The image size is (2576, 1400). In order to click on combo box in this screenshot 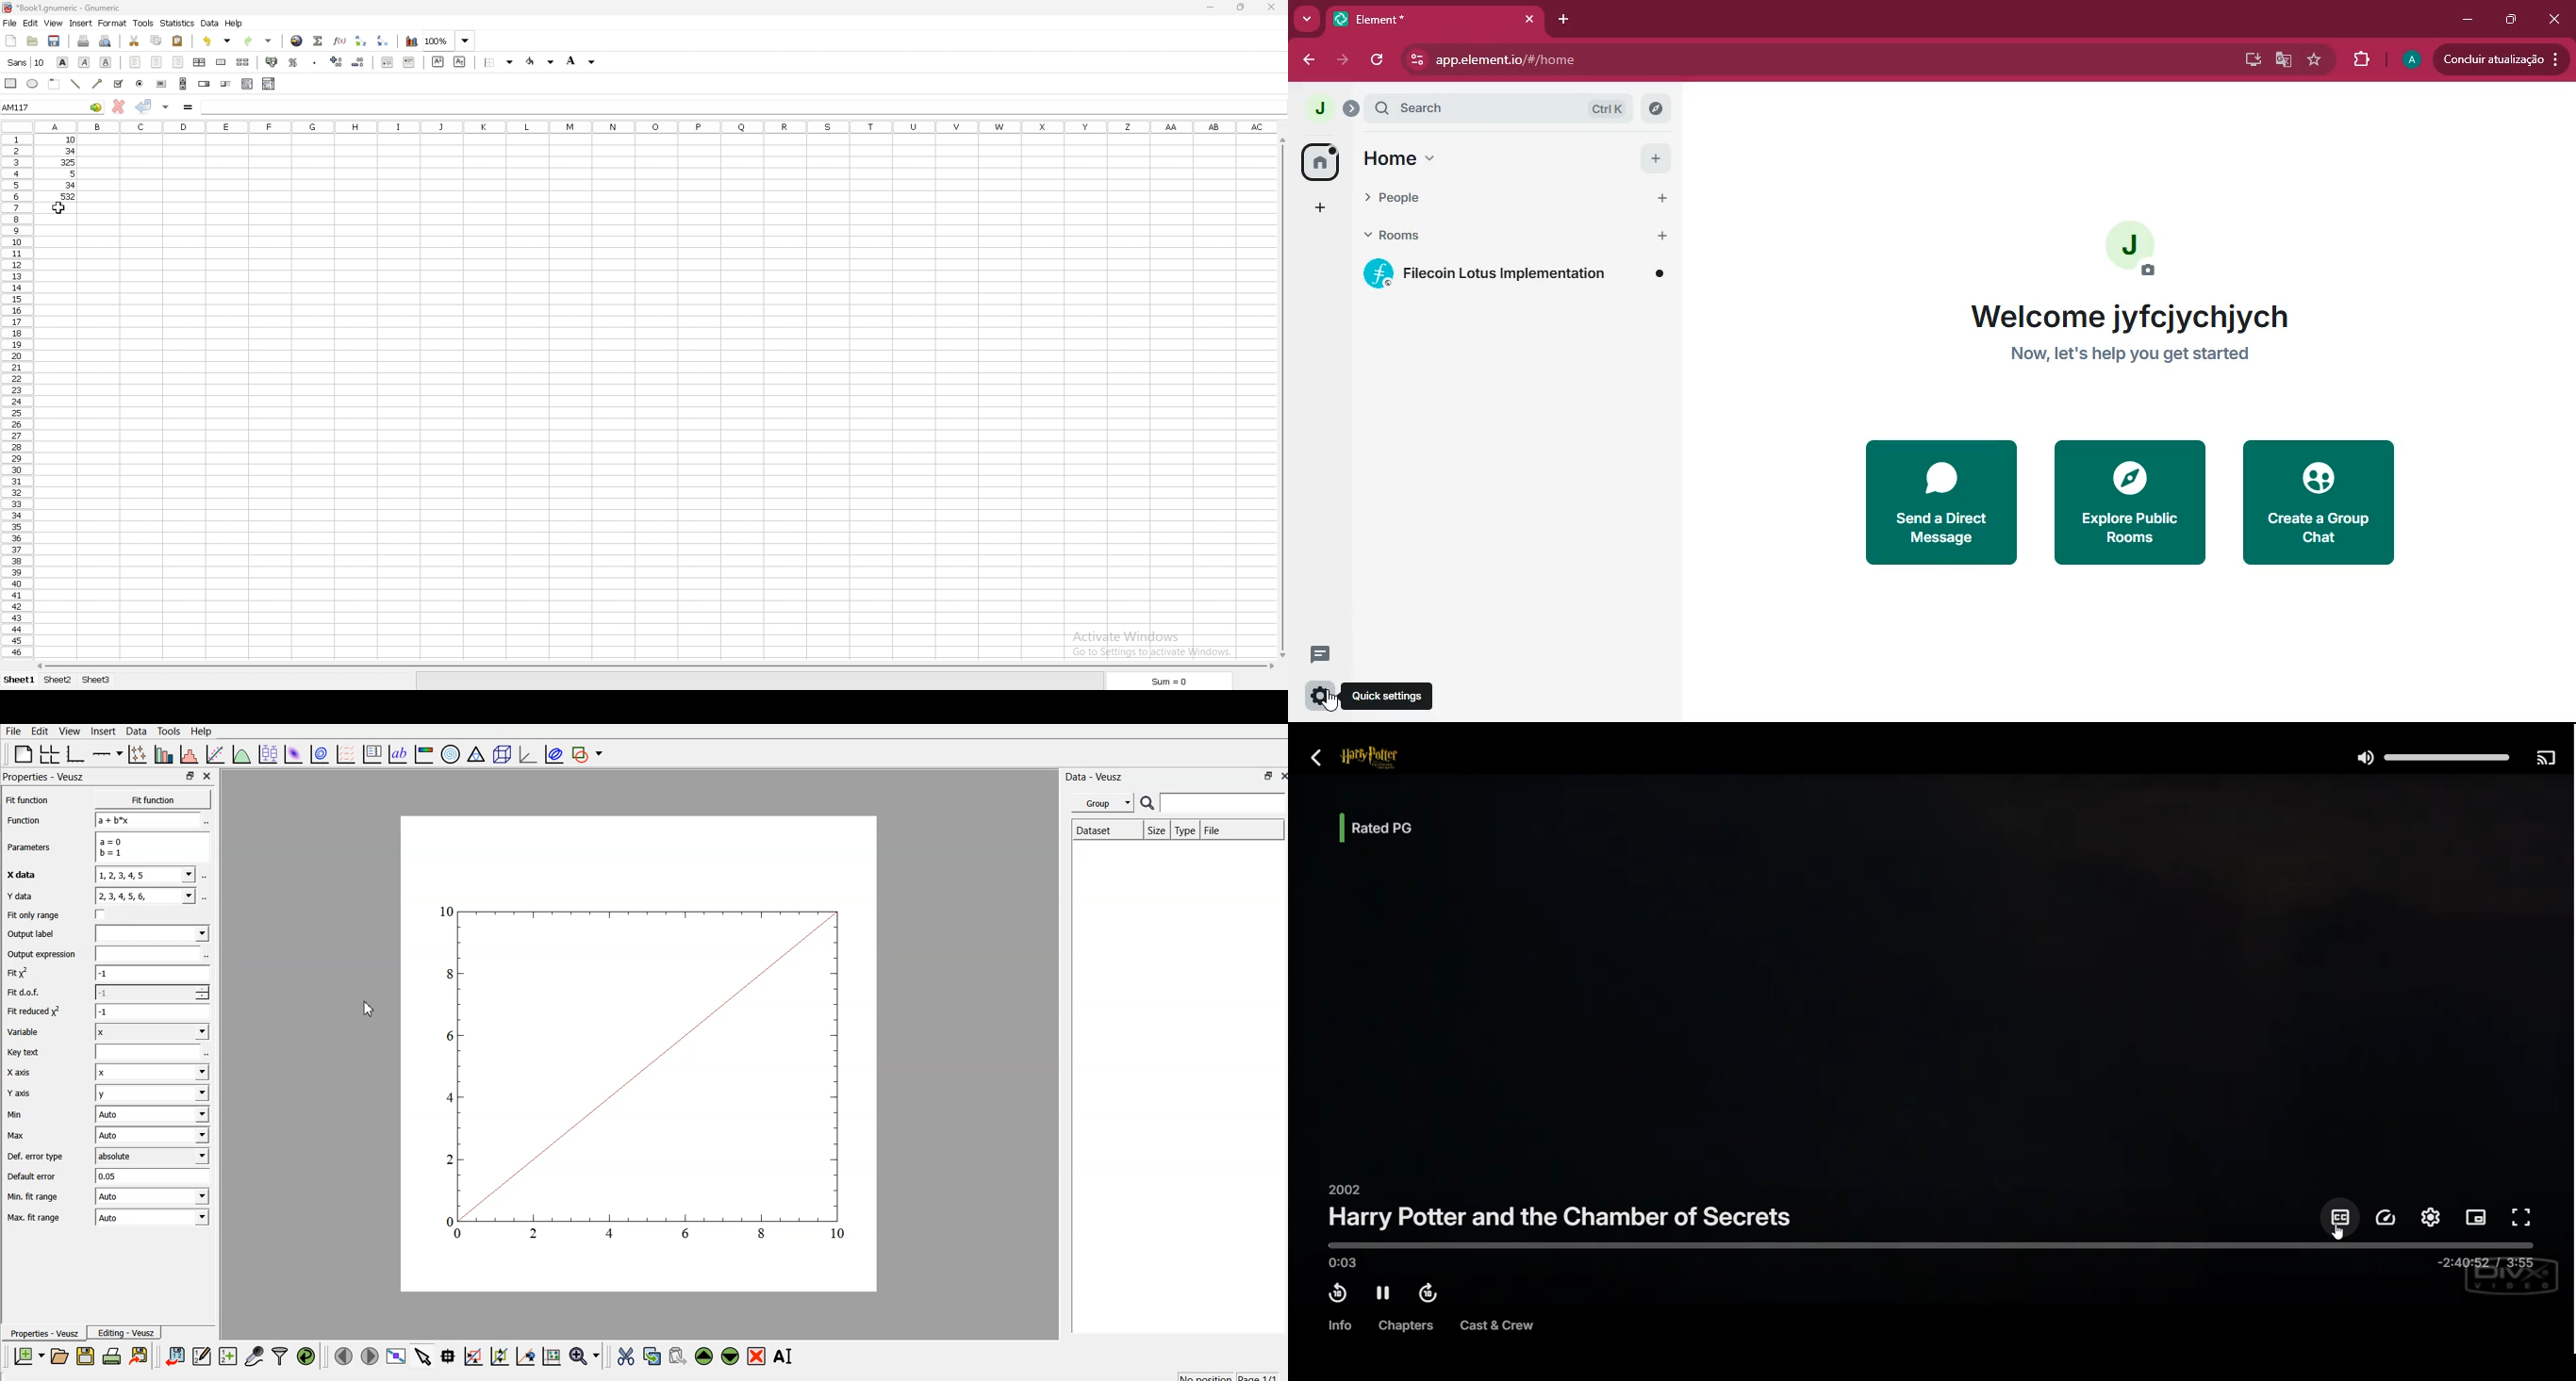, I will do `click(268, 82)`.